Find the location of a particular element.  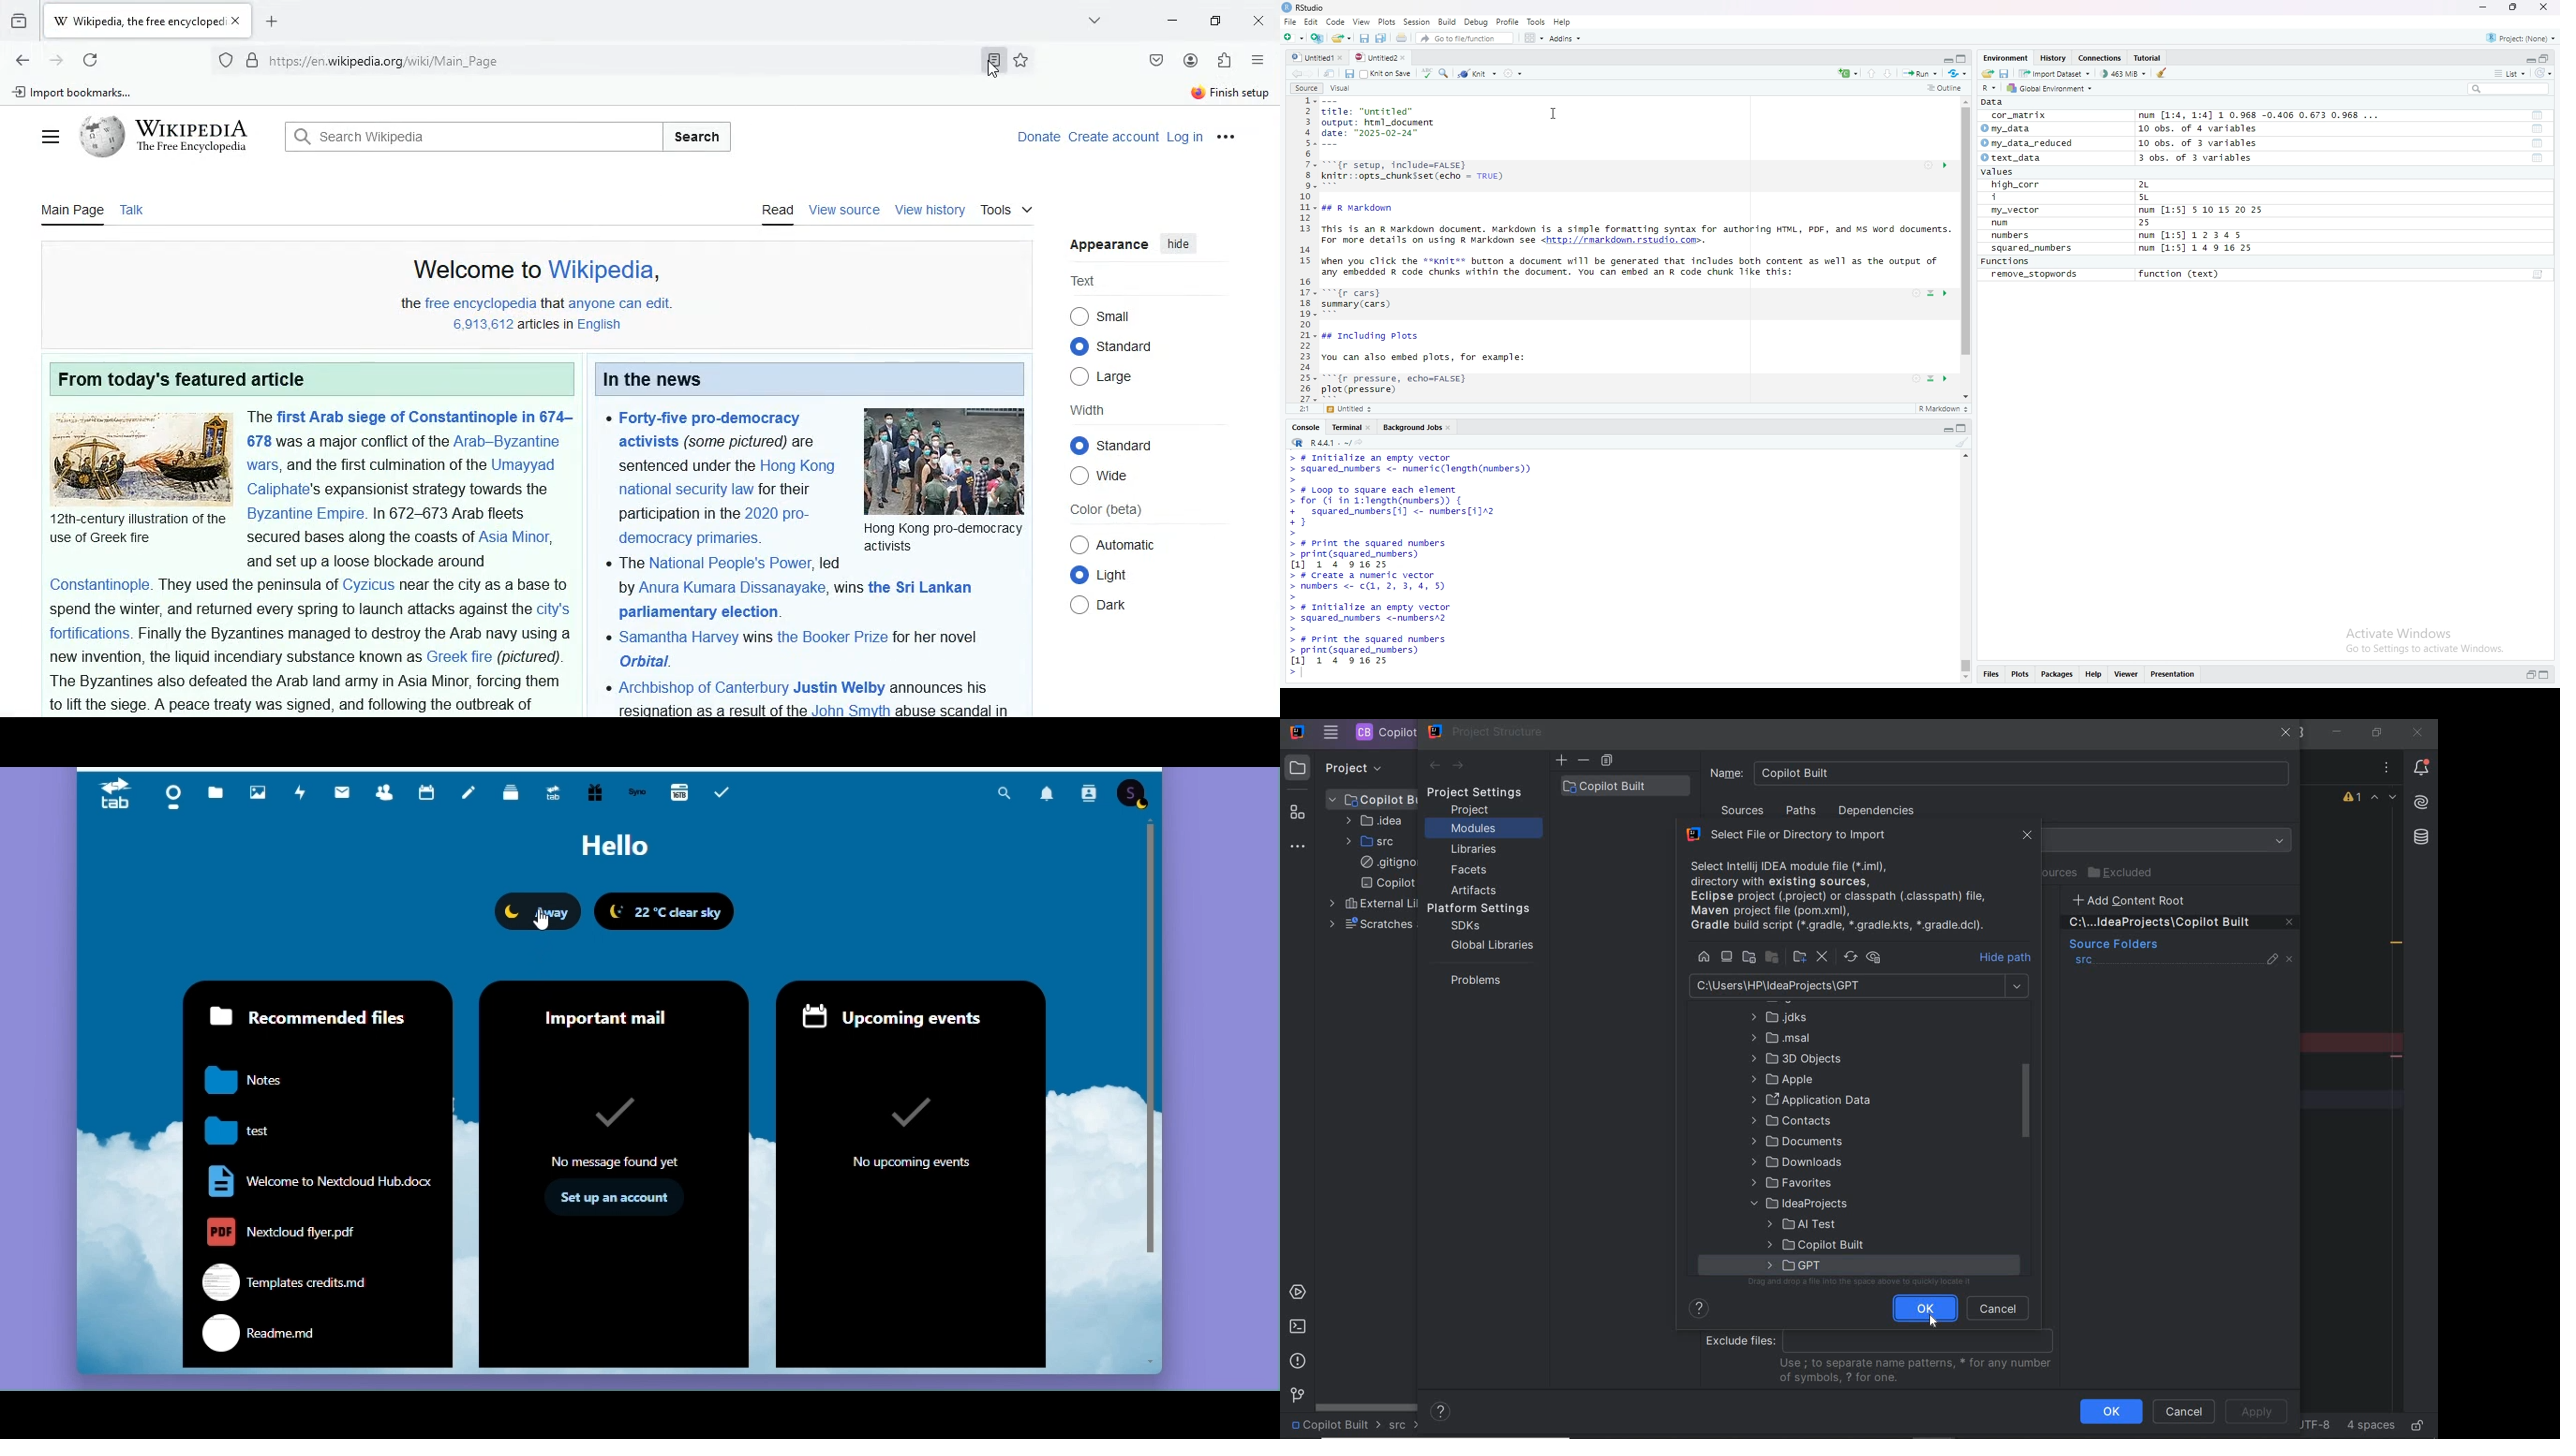

show hidden files and directories is located at coordinates (1874, 958).